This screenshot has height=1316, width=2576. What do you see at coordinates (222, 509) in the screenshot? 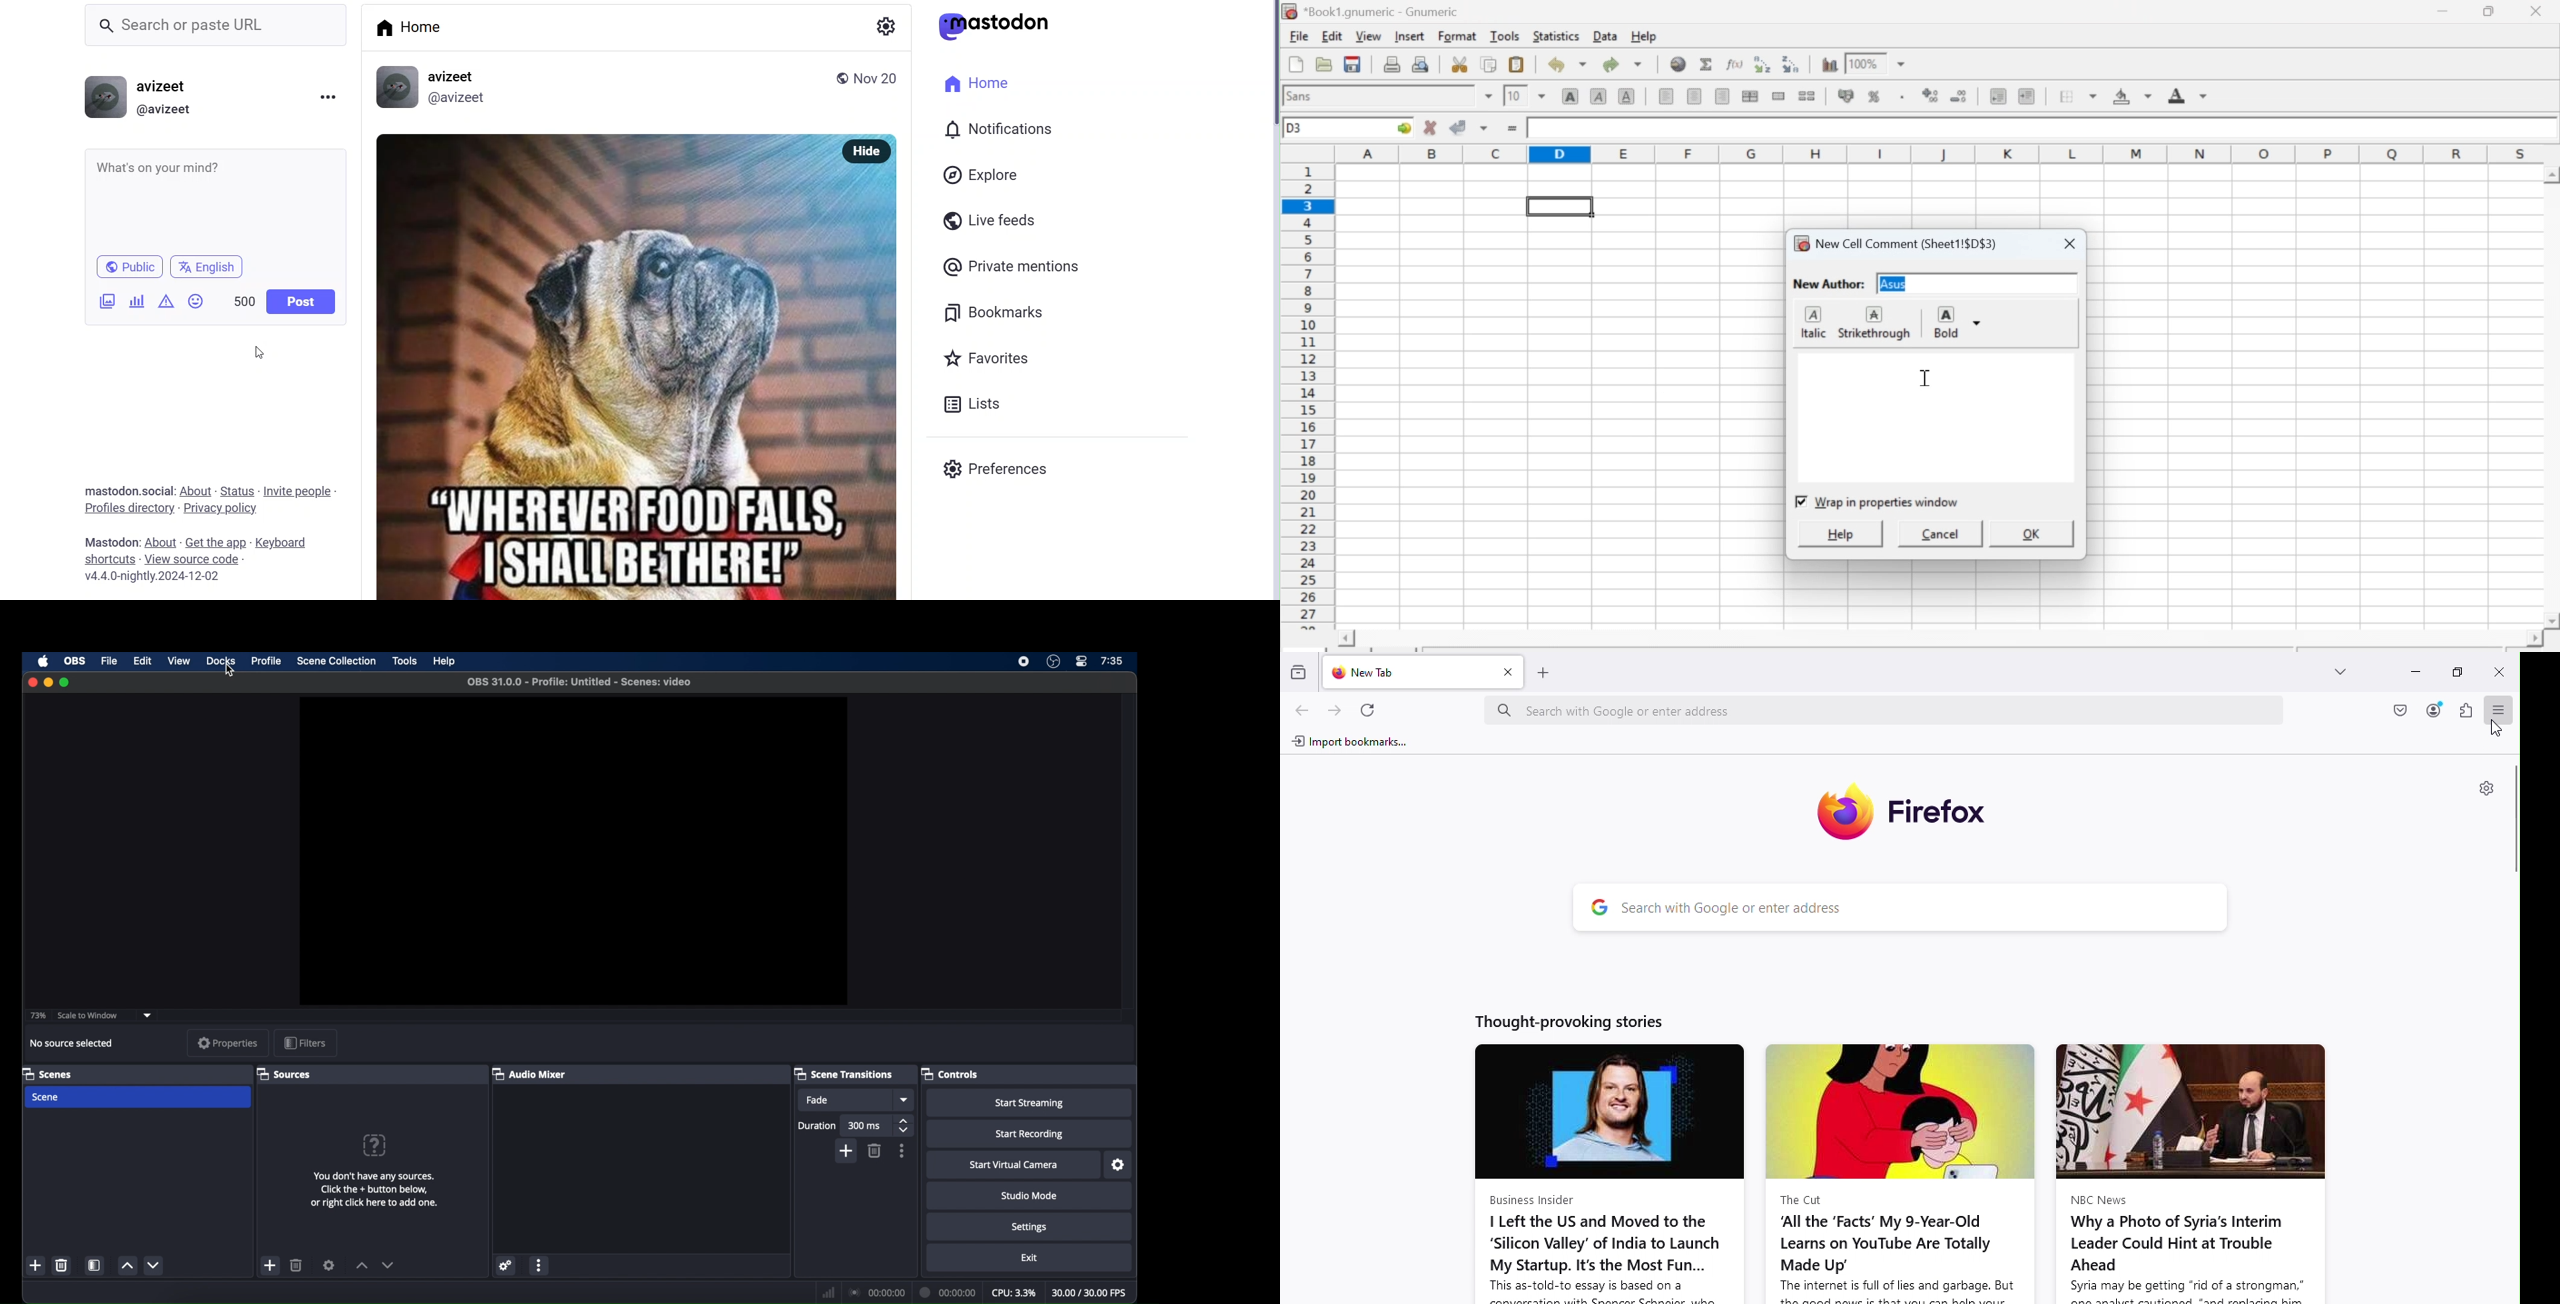
I see `privacy policy` at bounding box center [222, 509].